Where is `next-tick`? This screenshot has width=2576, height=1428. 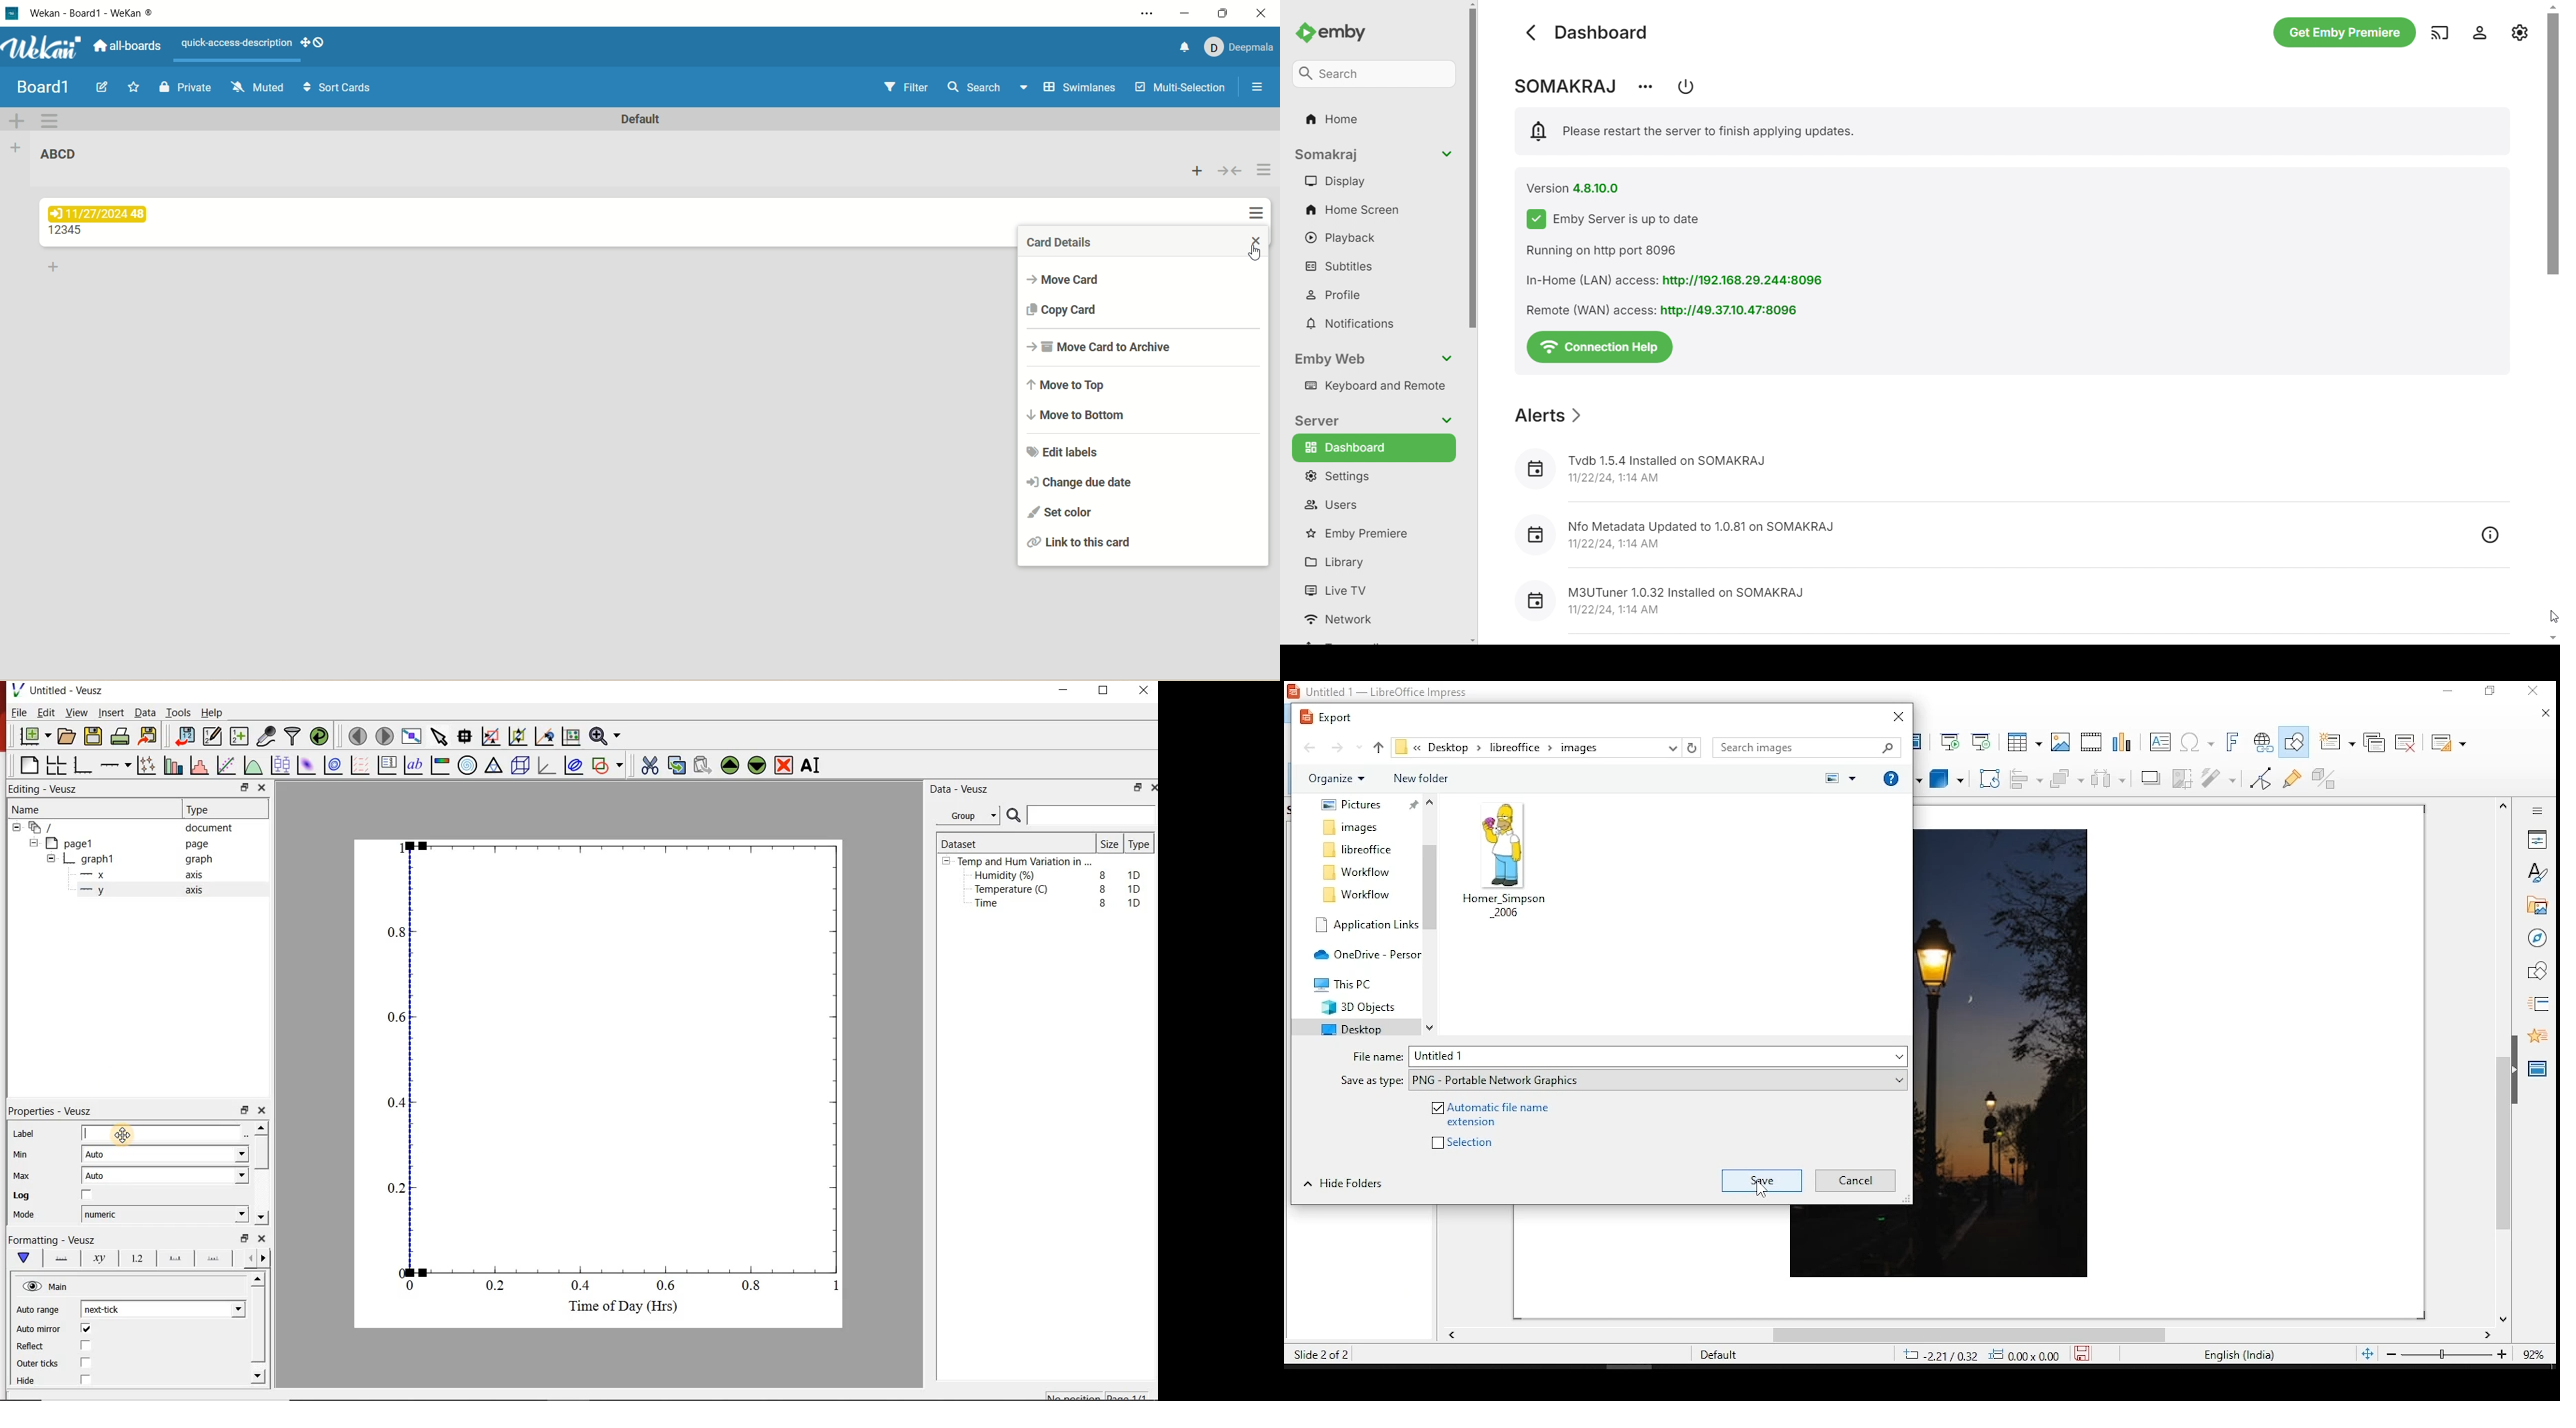
next-tick is located at coordinates (112, 1309).